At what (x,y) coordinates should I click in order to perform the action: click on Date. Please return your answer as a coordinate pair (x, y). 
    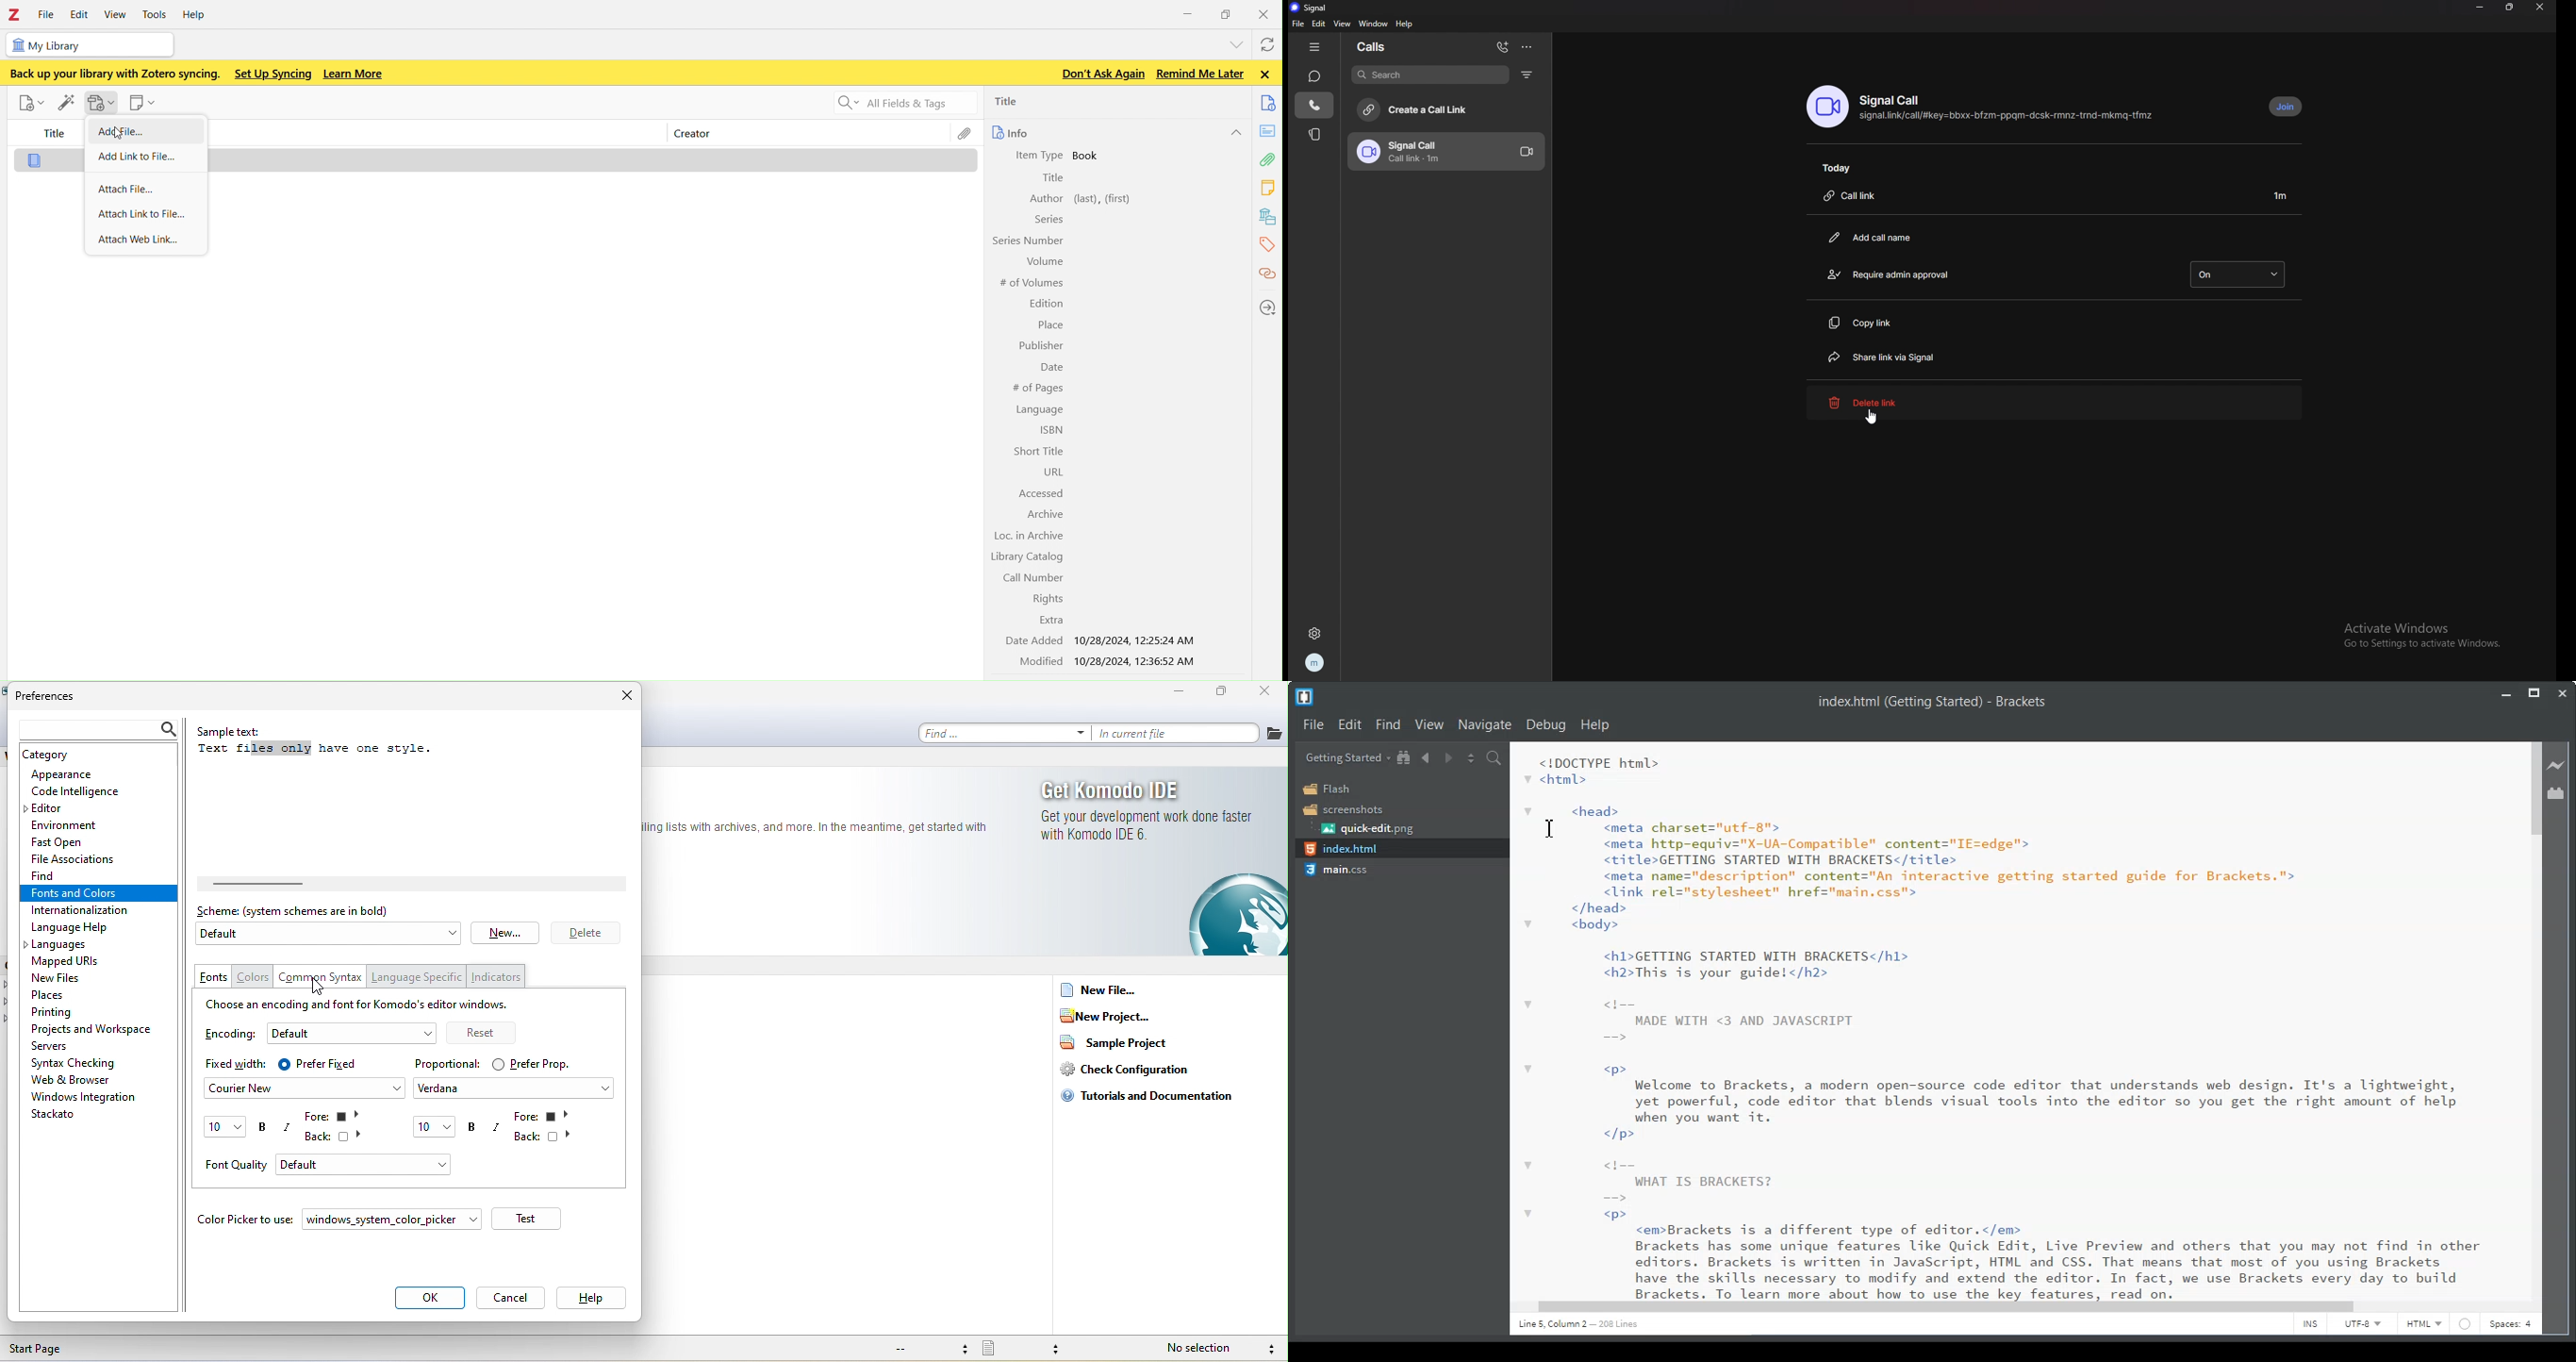
    Looking at the image, I should click on (1049, 366).